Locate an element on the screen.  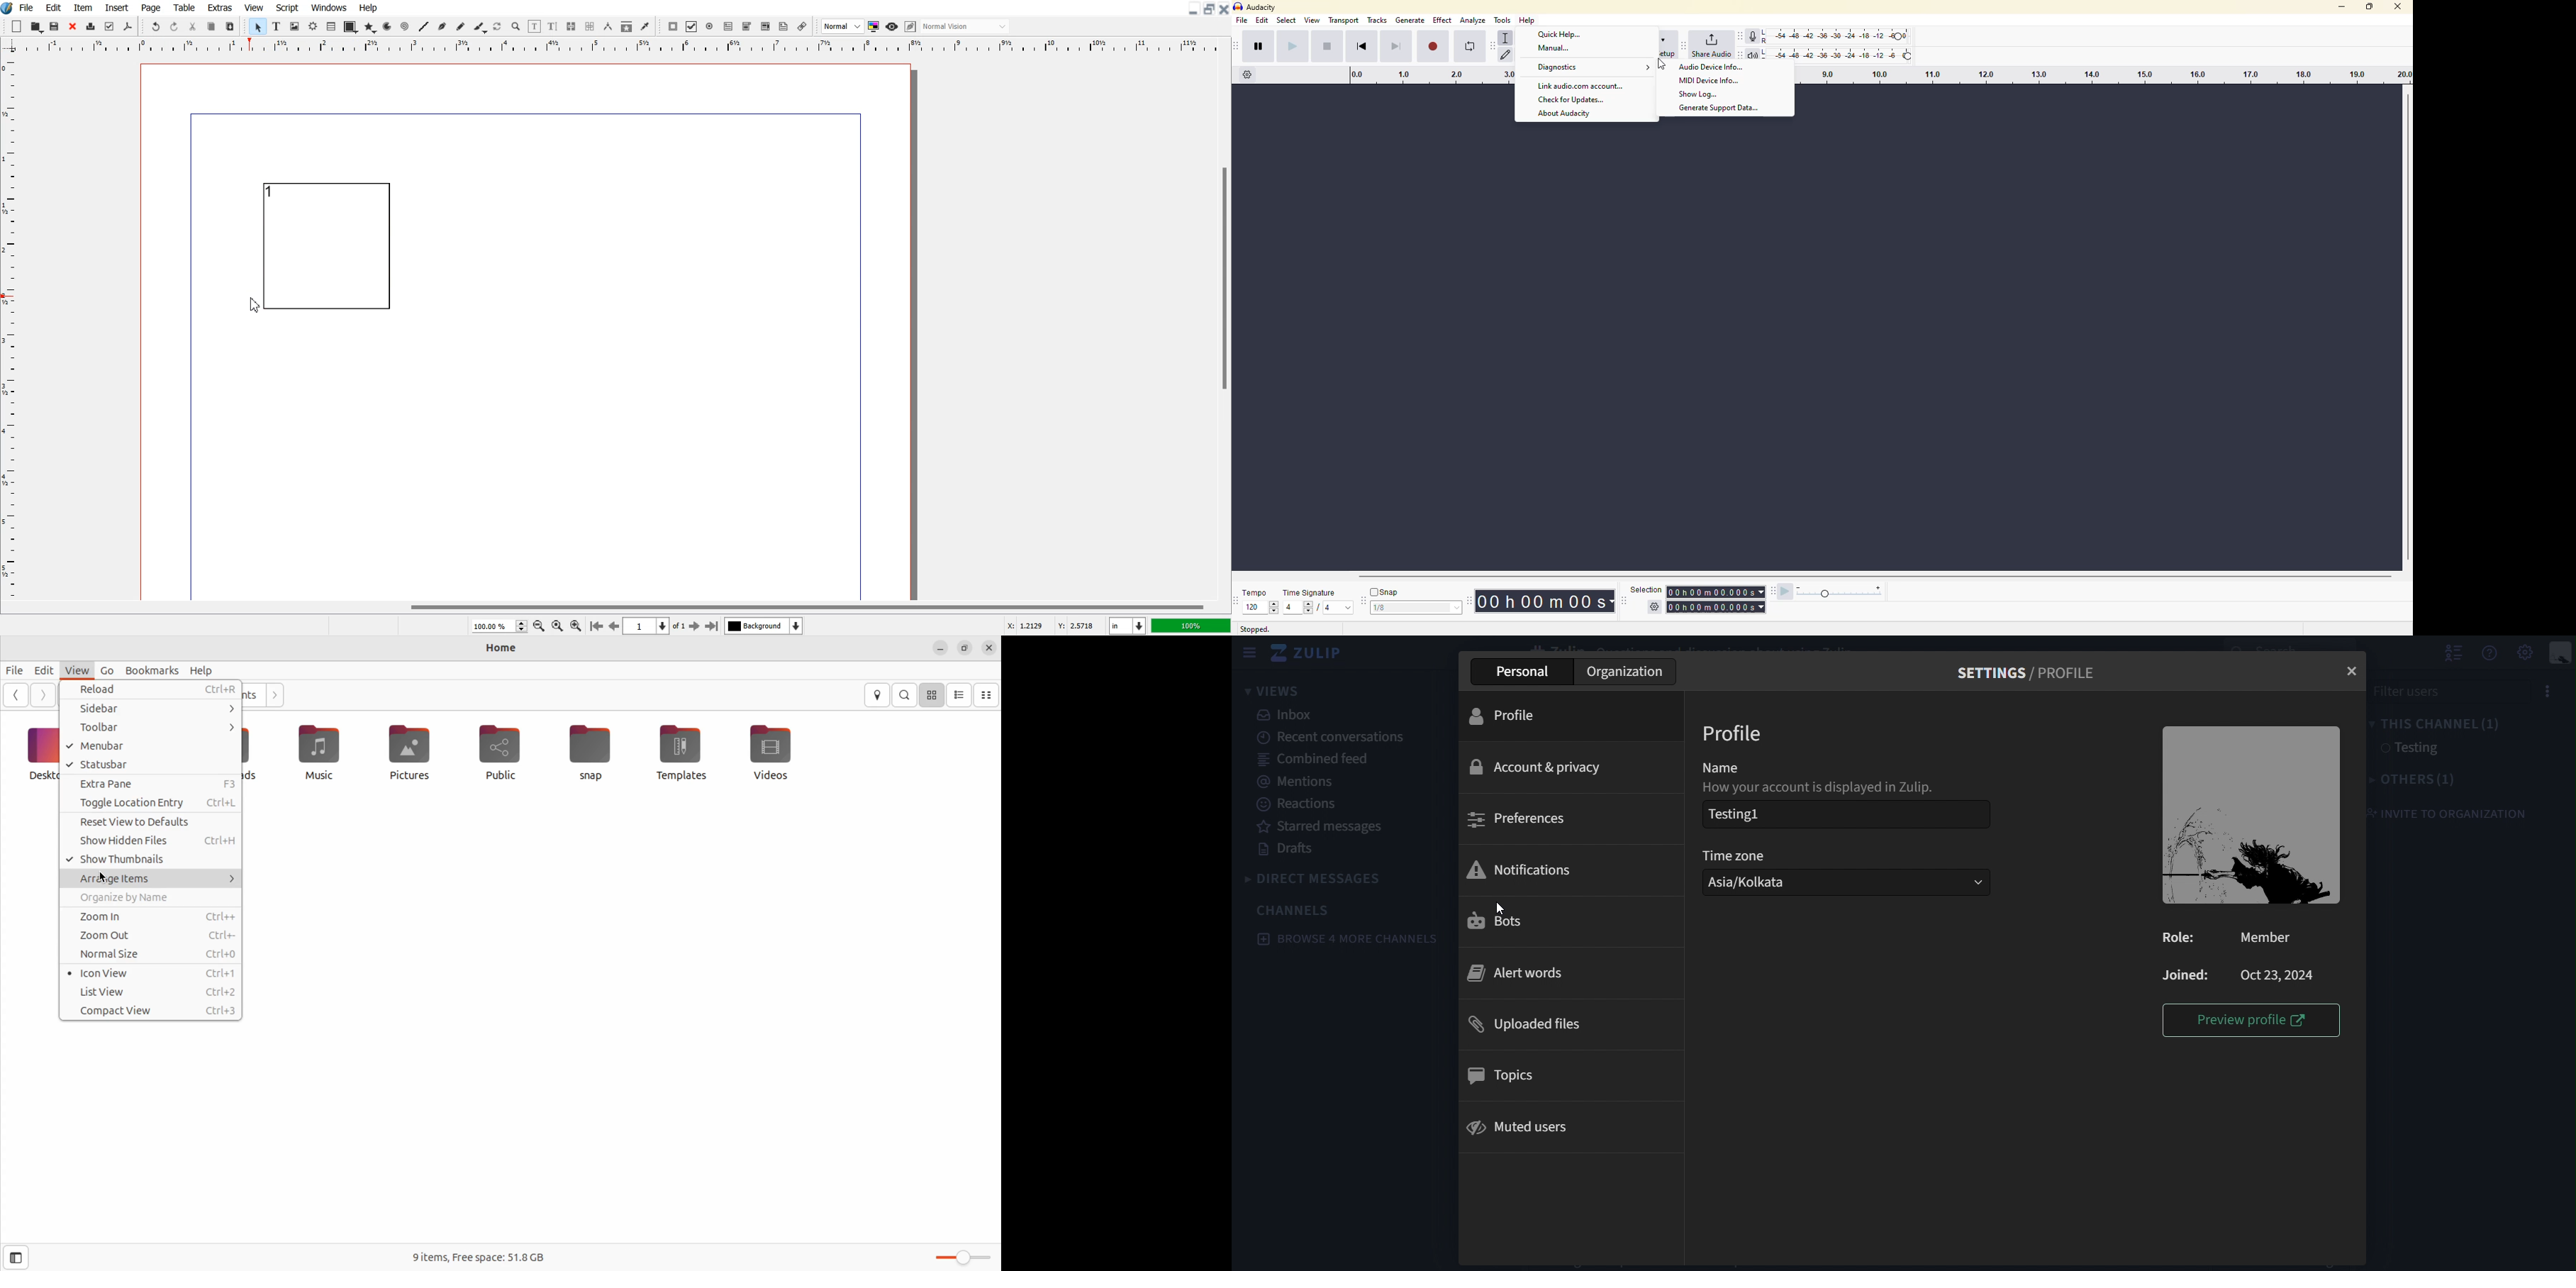
show hidden files is located at coordinates (153, 839).